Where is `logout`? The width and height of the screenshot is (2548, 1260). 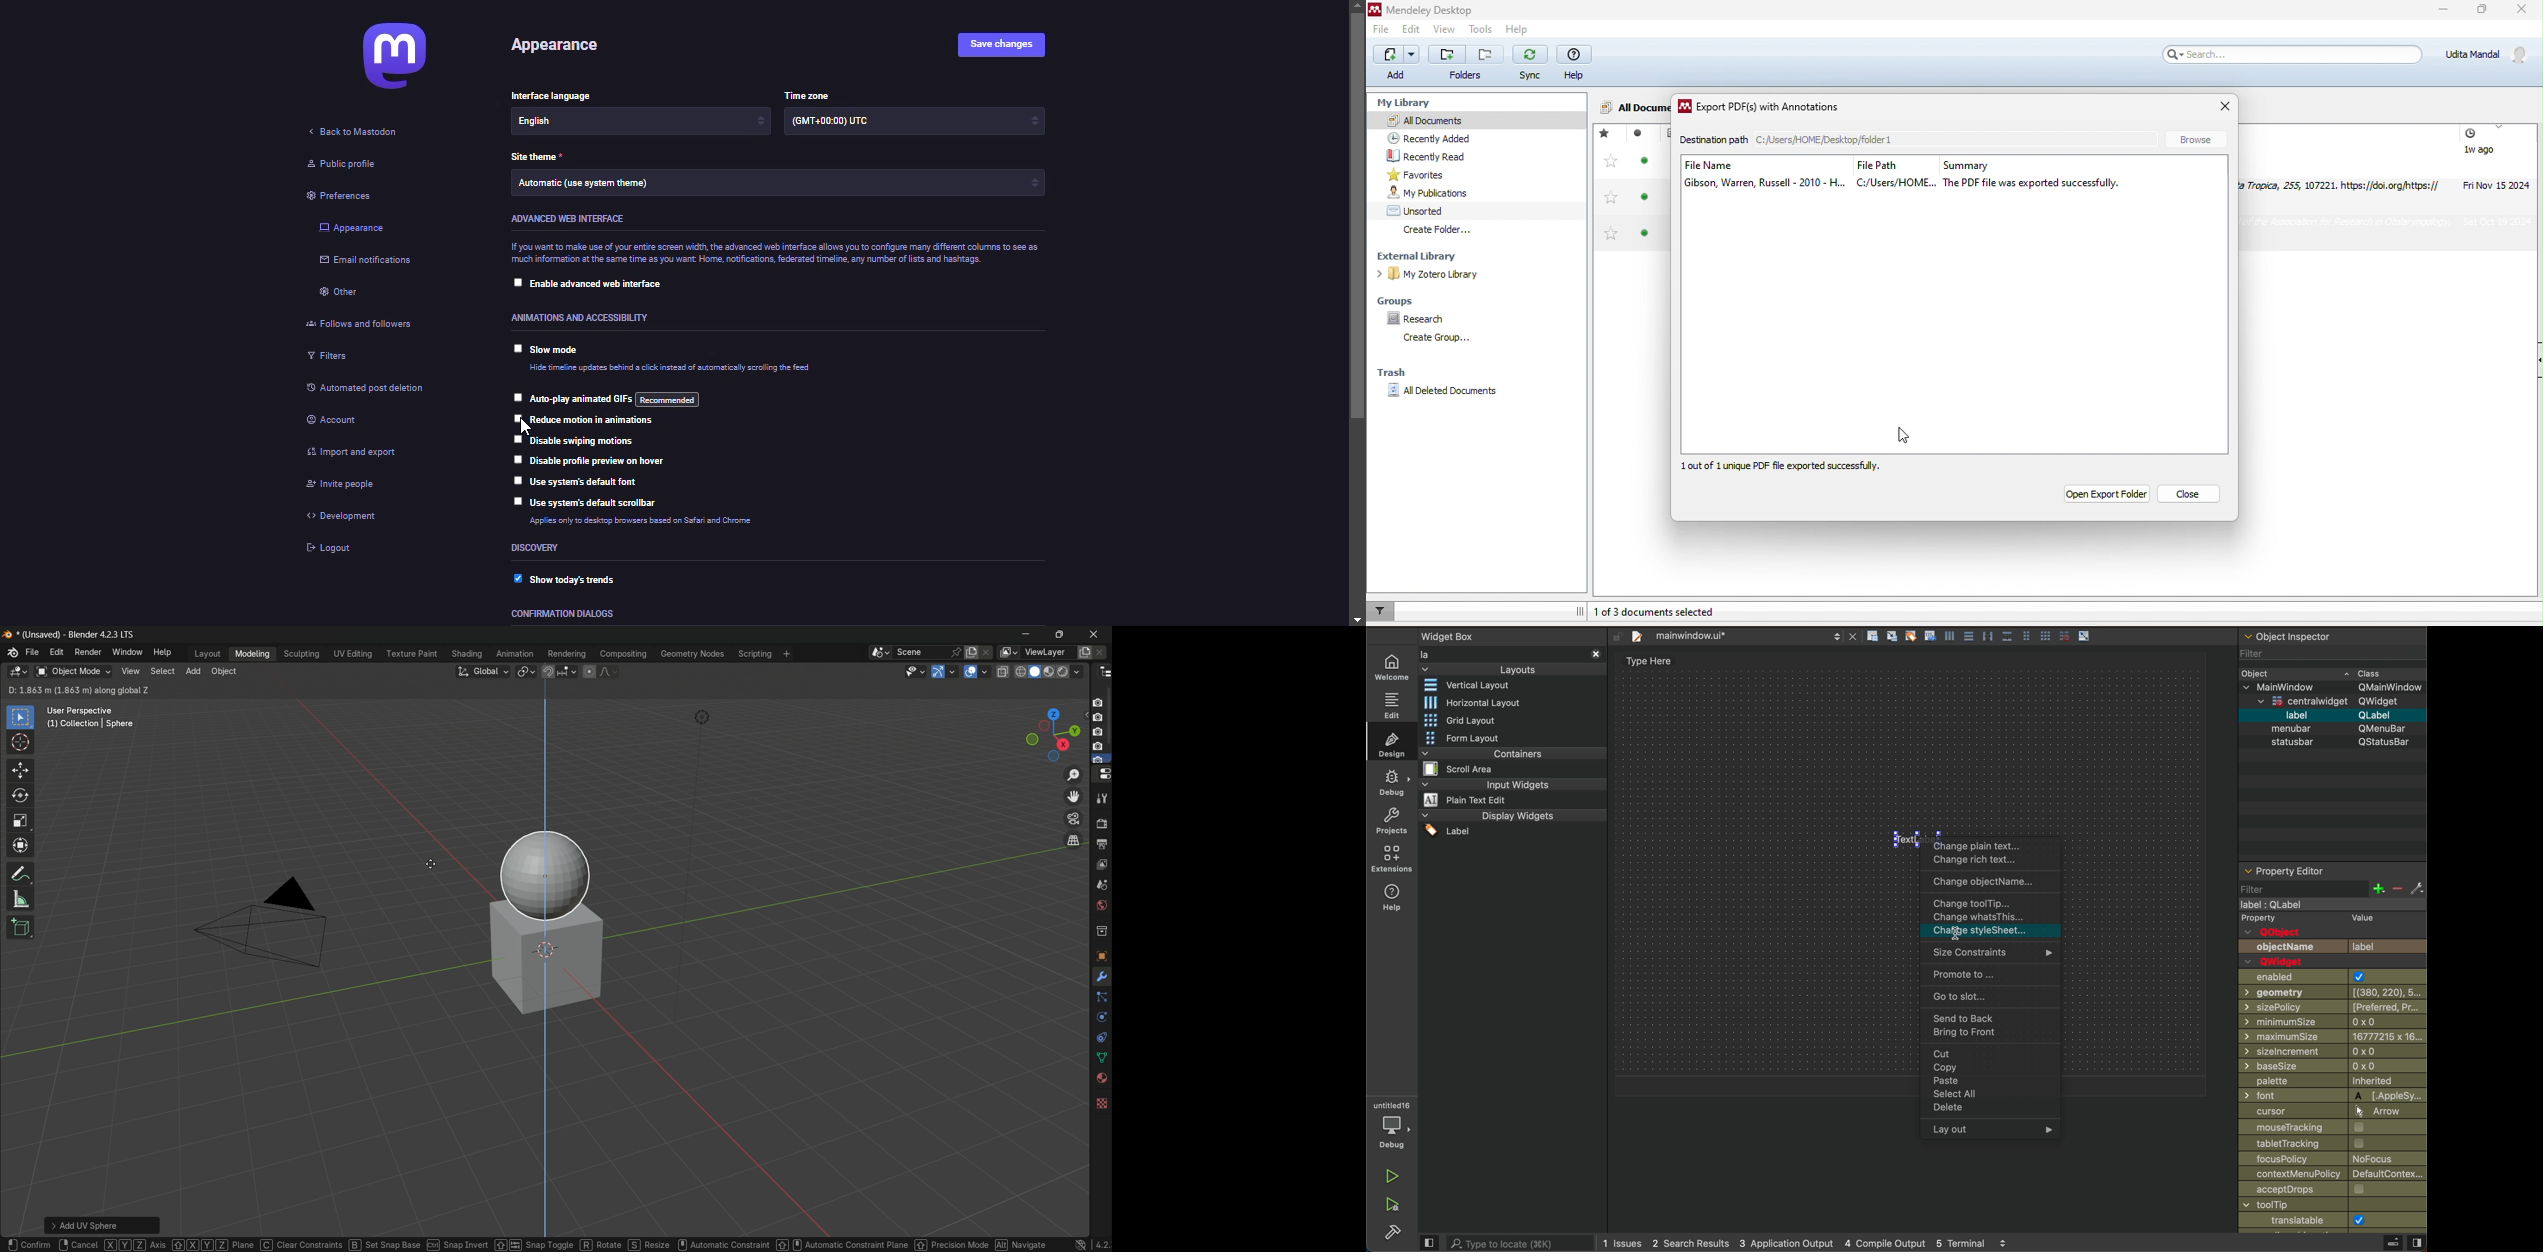
logout is located at coordinates (334, 552).